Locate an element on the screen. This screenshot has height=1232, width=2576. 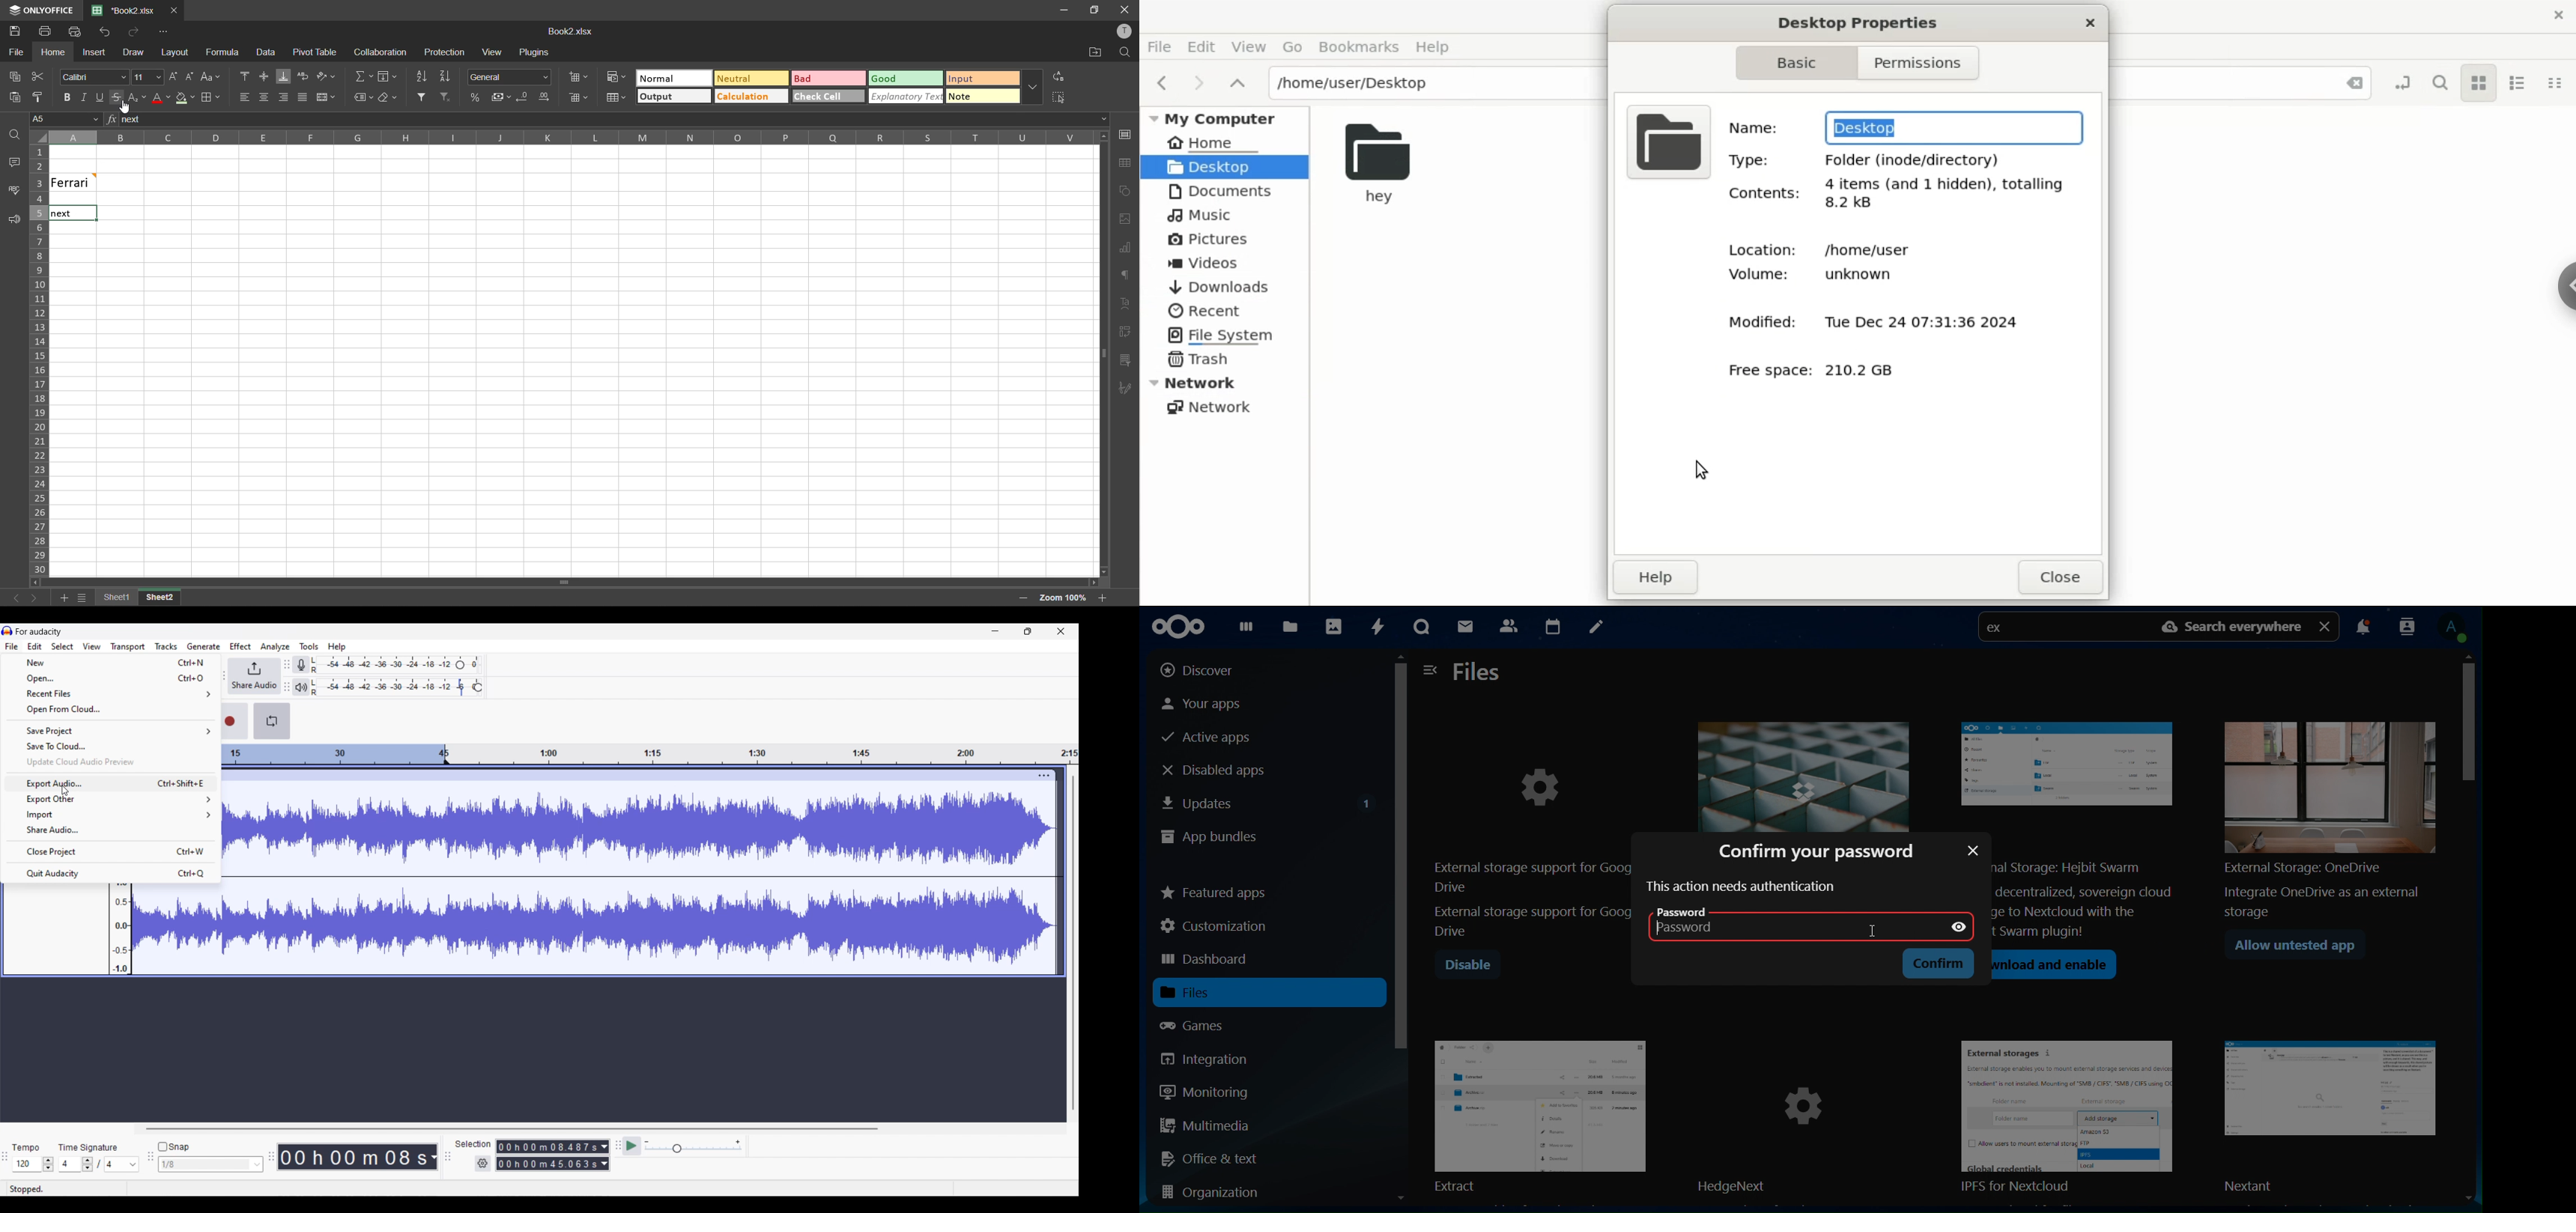
Current track is located at coordinates (629, 872).